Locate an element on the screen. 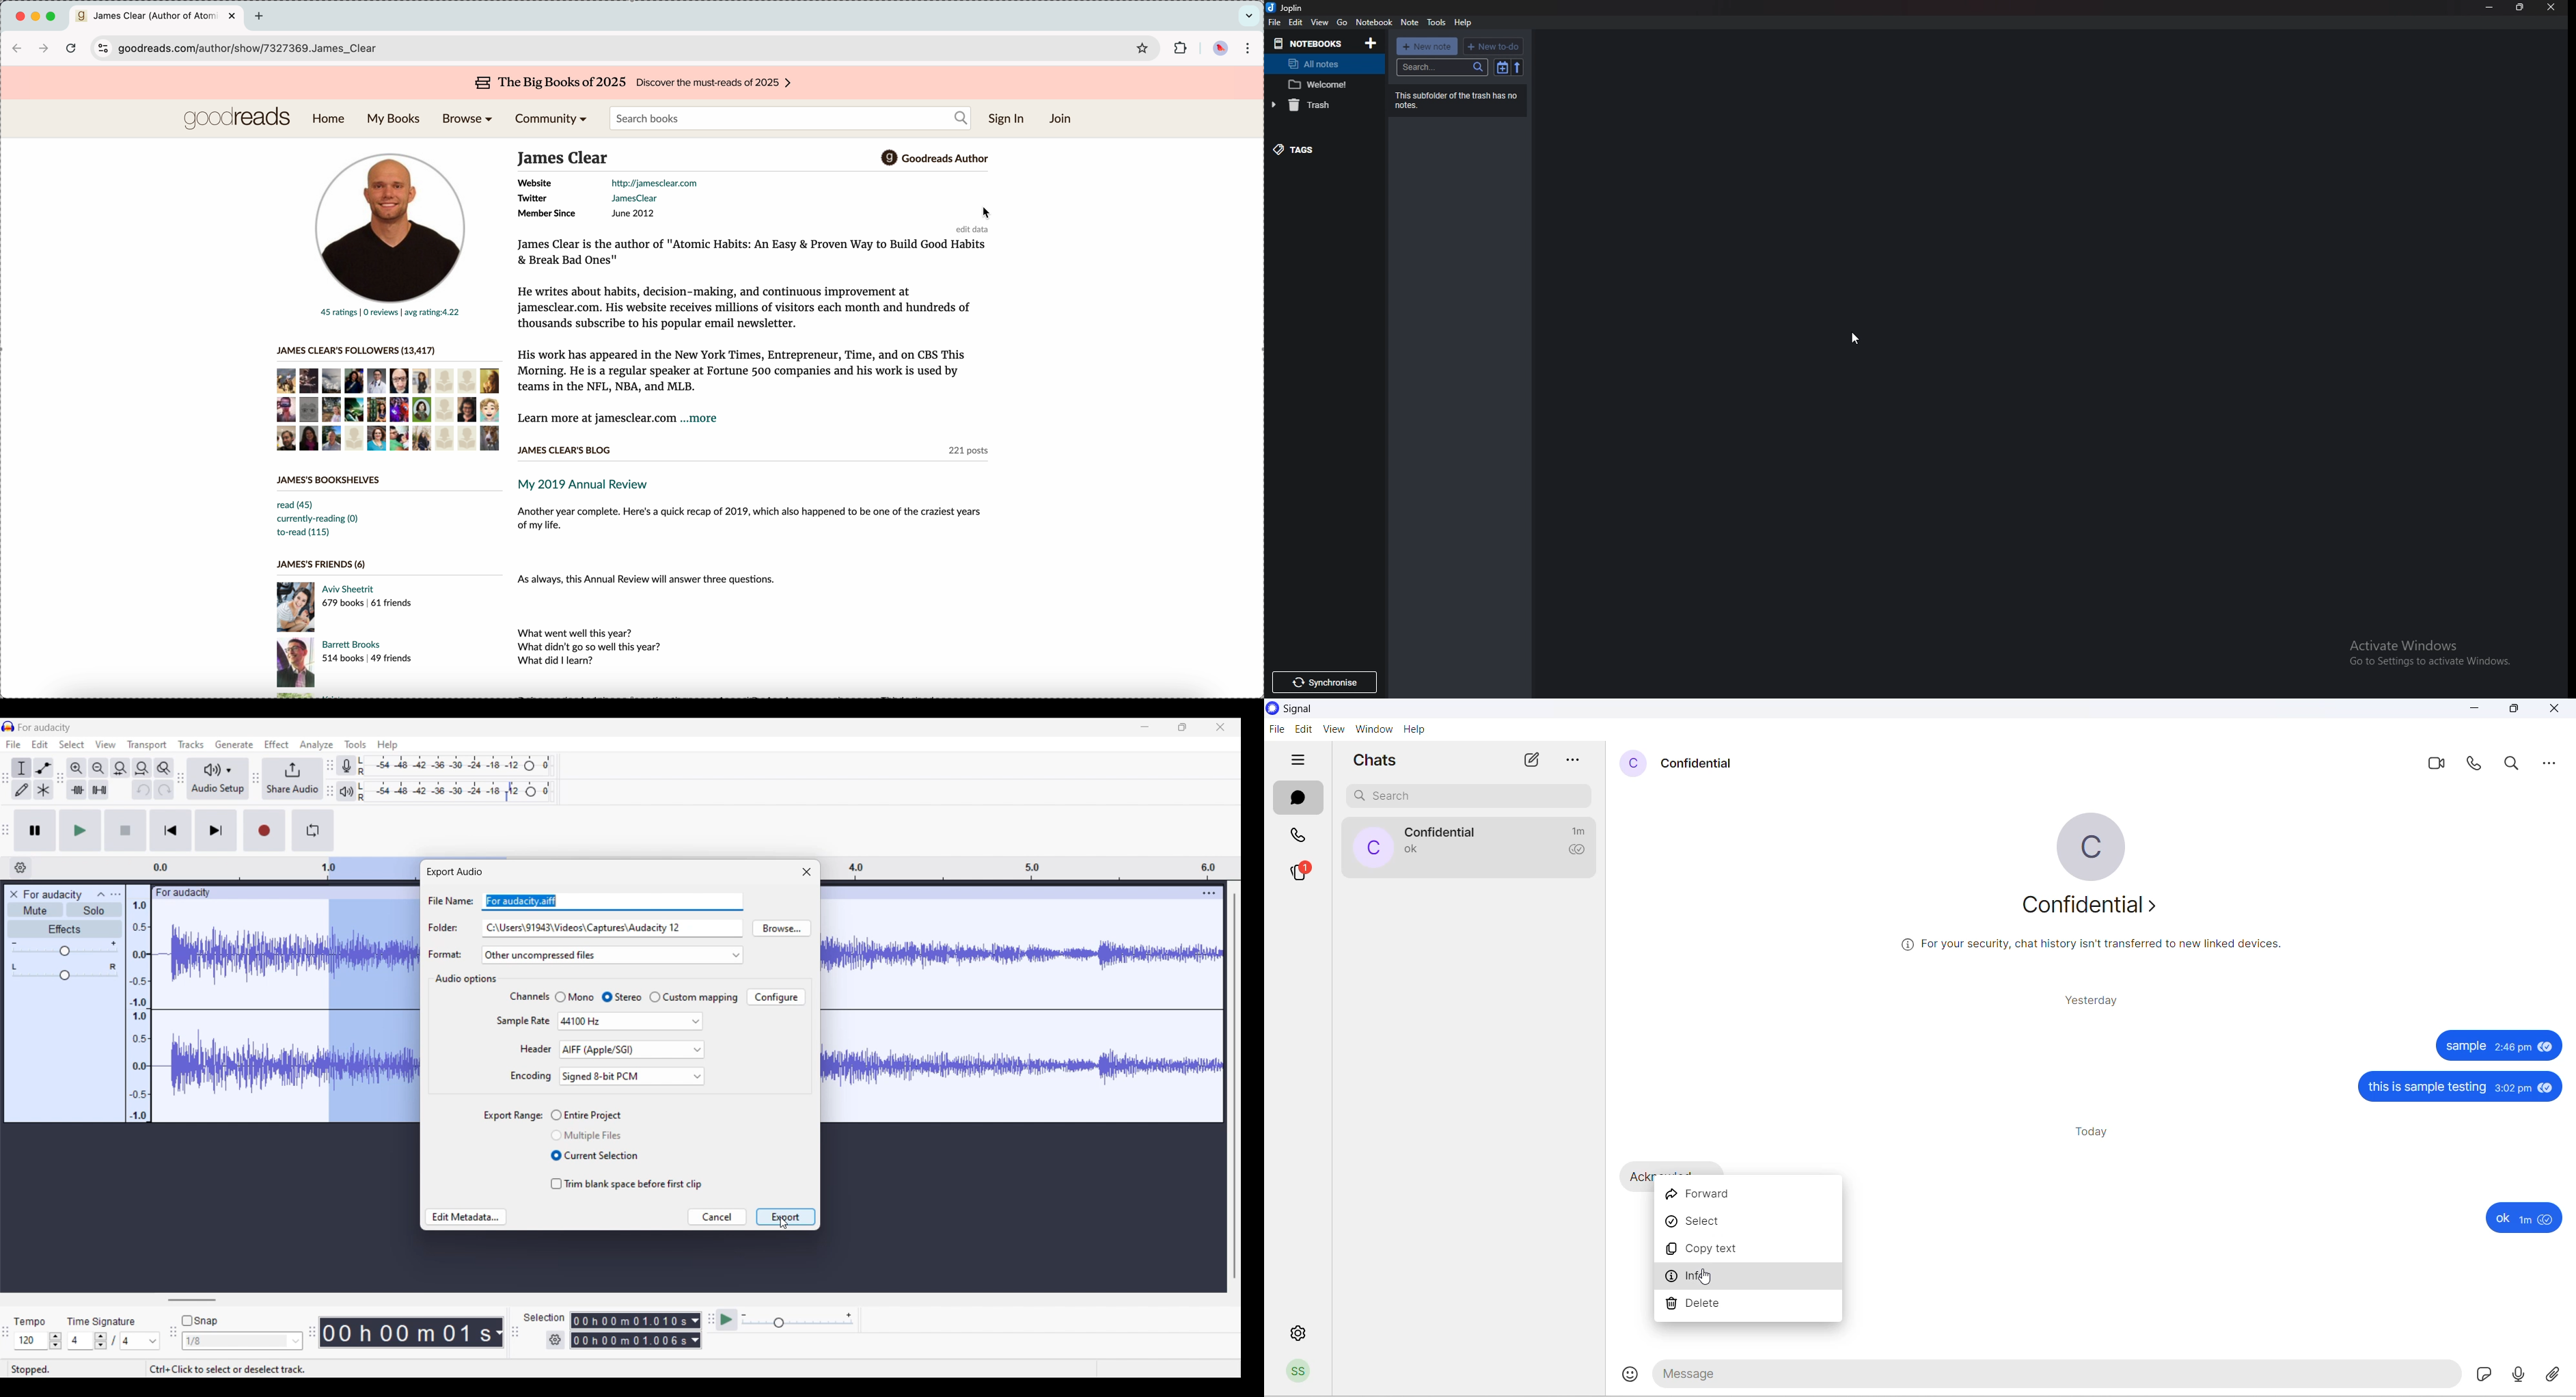 This screenshot has height=1400, width=2576. file is located at coordinates (1276, 728).